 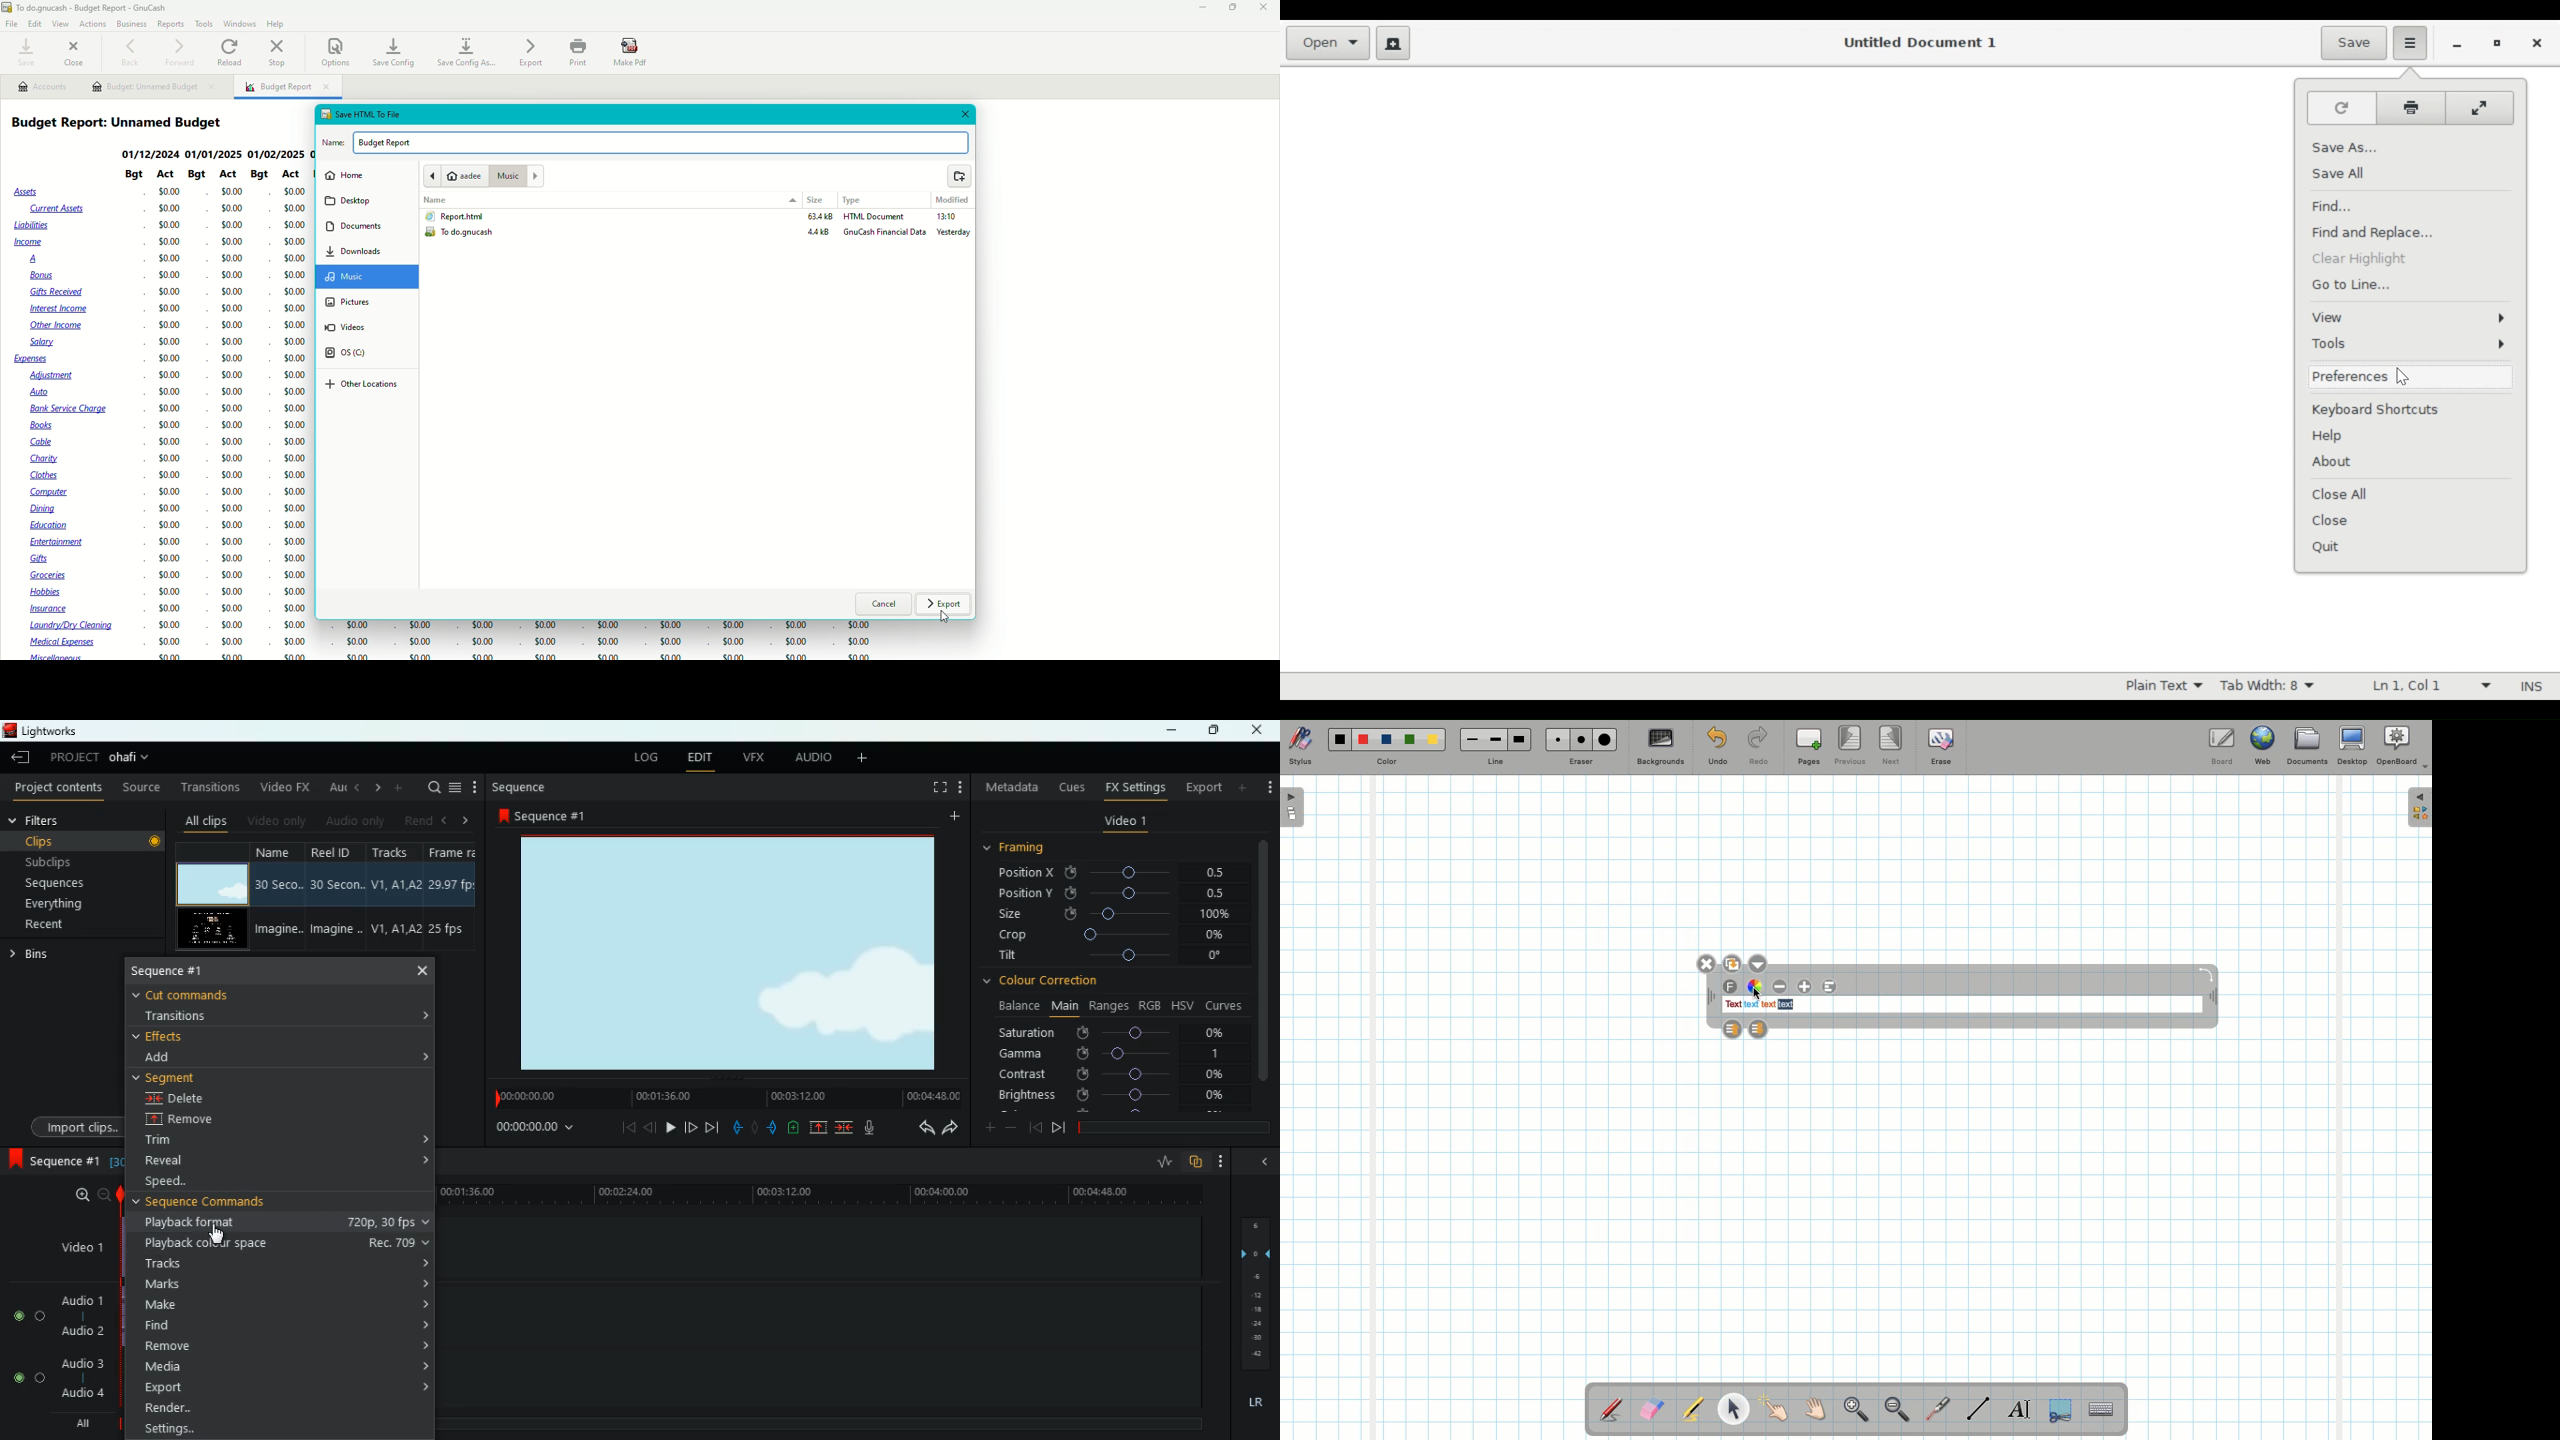 What do you see at coordinates (1806, 986) in the screenshot?
I see `Increase font size` at bounding box center [1806, 986].